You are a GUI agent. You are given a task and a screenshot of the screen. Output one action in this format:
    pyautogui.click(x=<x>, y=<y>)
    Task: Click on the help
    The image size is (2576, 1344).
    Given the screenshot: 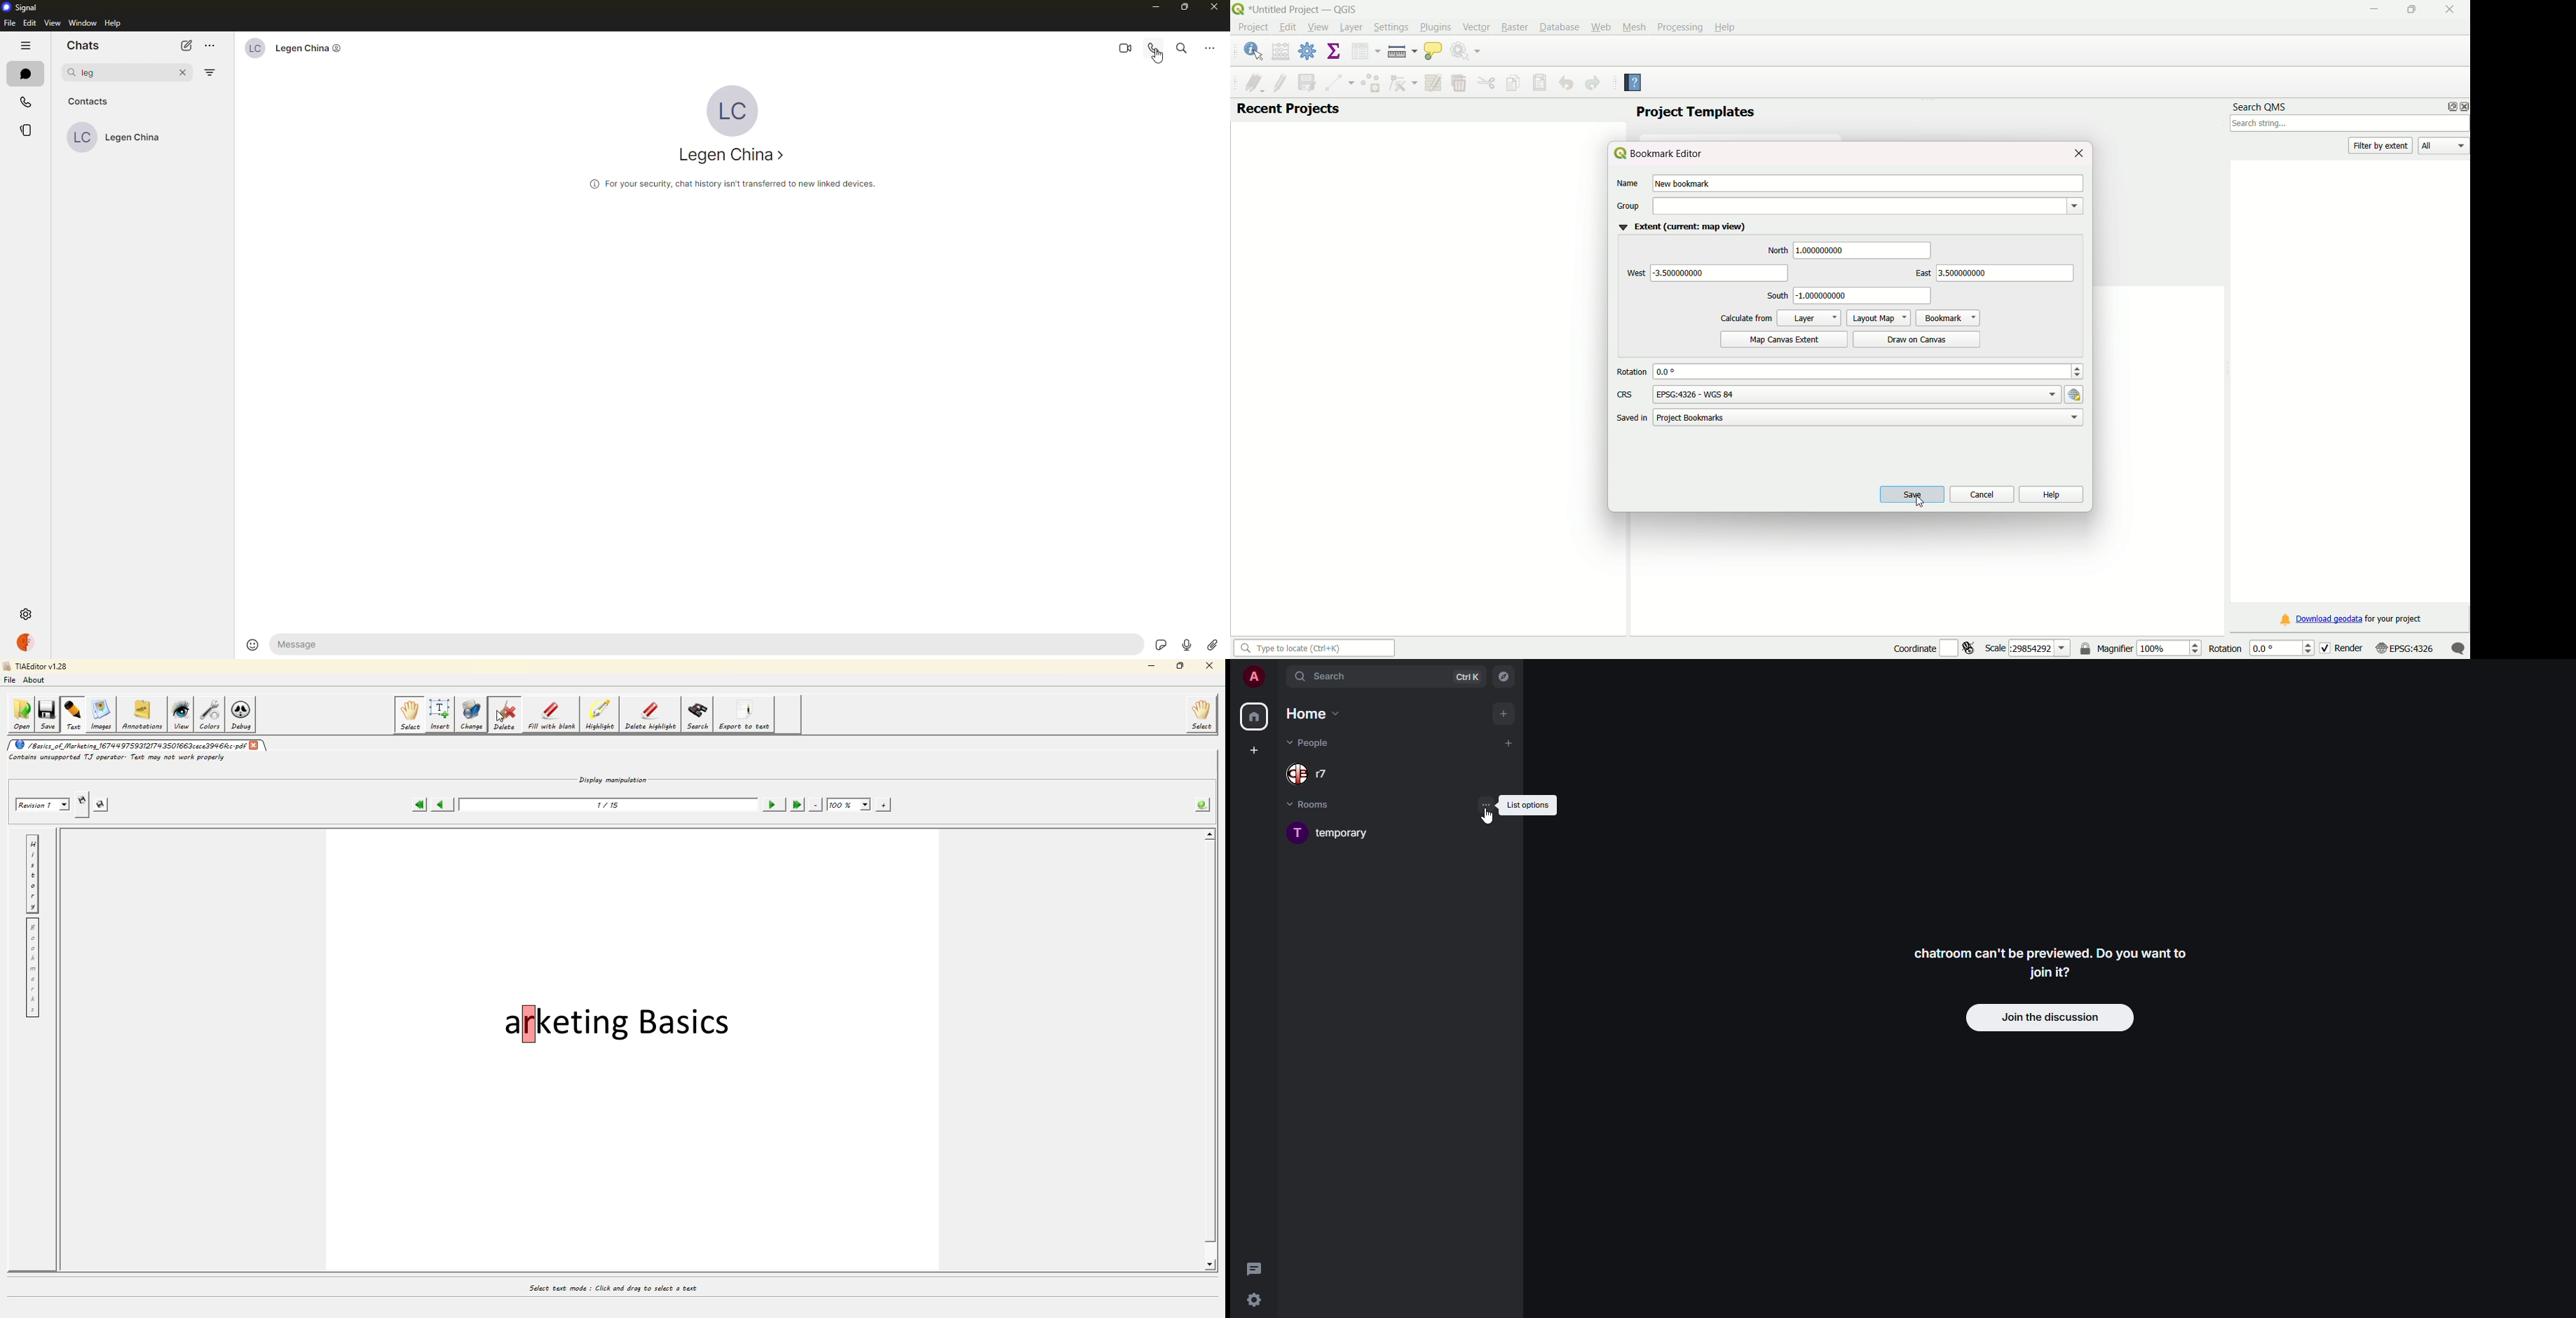 What is the action you would take?
    pyautogui.click(x=2051, y=494)
    